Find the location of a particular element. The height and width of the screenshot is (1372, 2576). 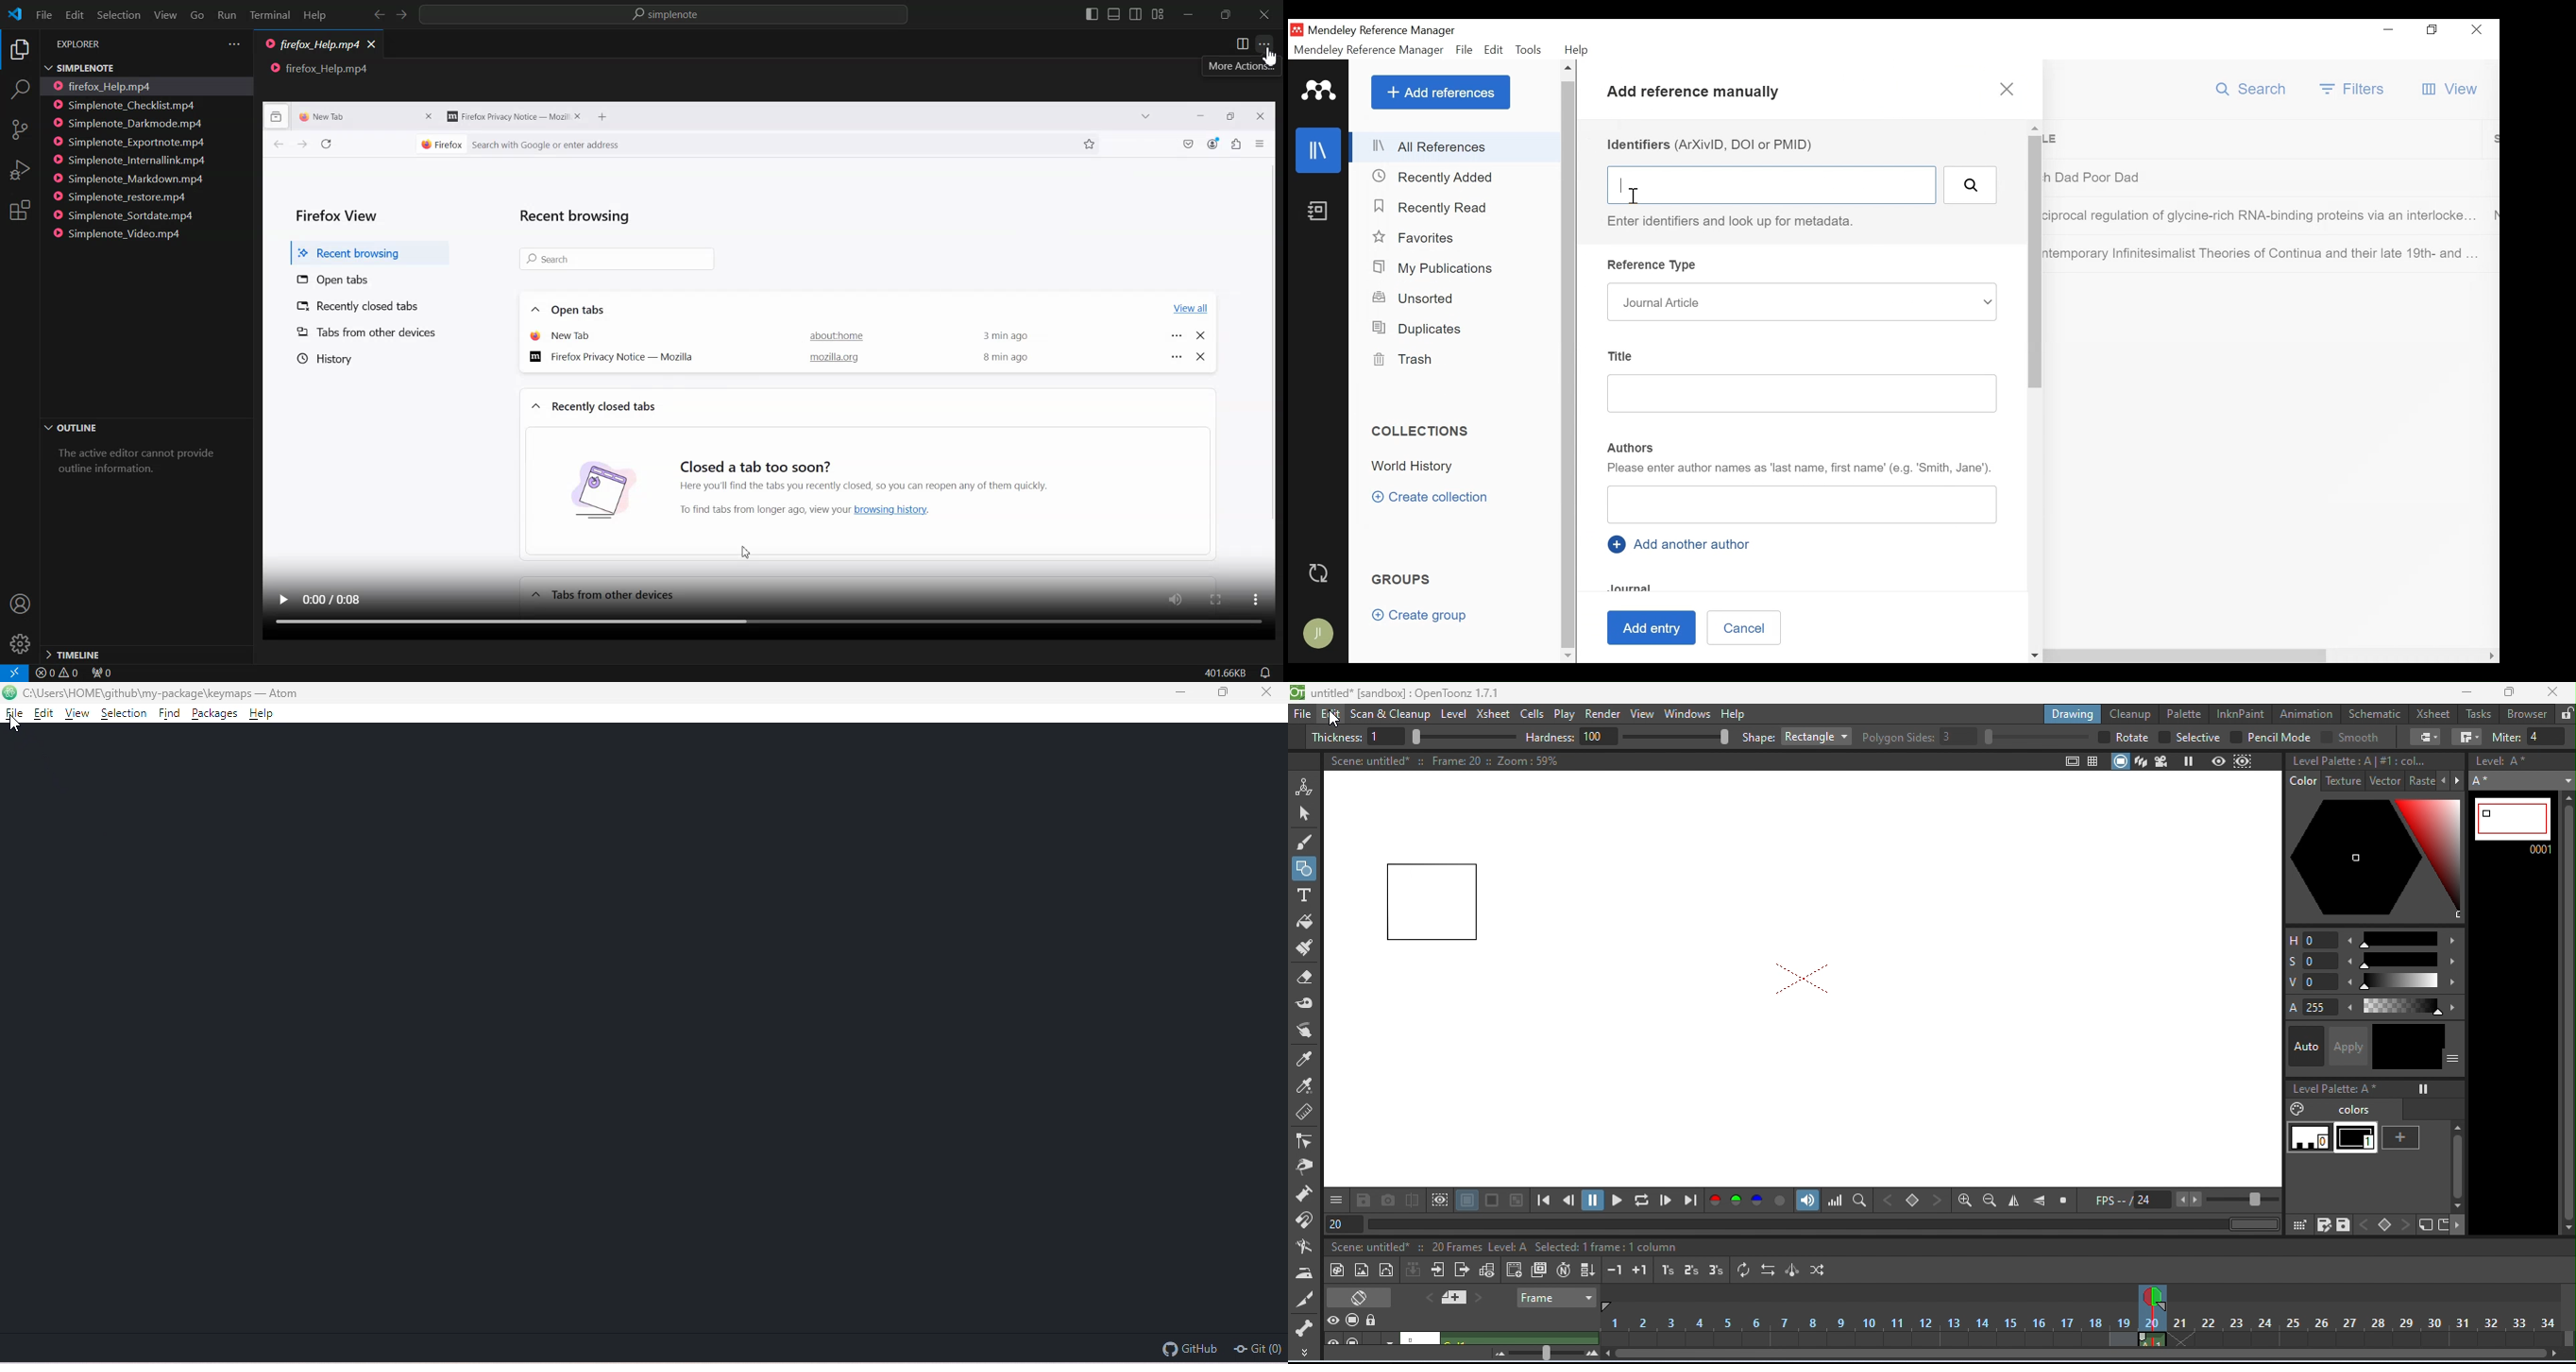

All References is located at coordinates (1455, 148).